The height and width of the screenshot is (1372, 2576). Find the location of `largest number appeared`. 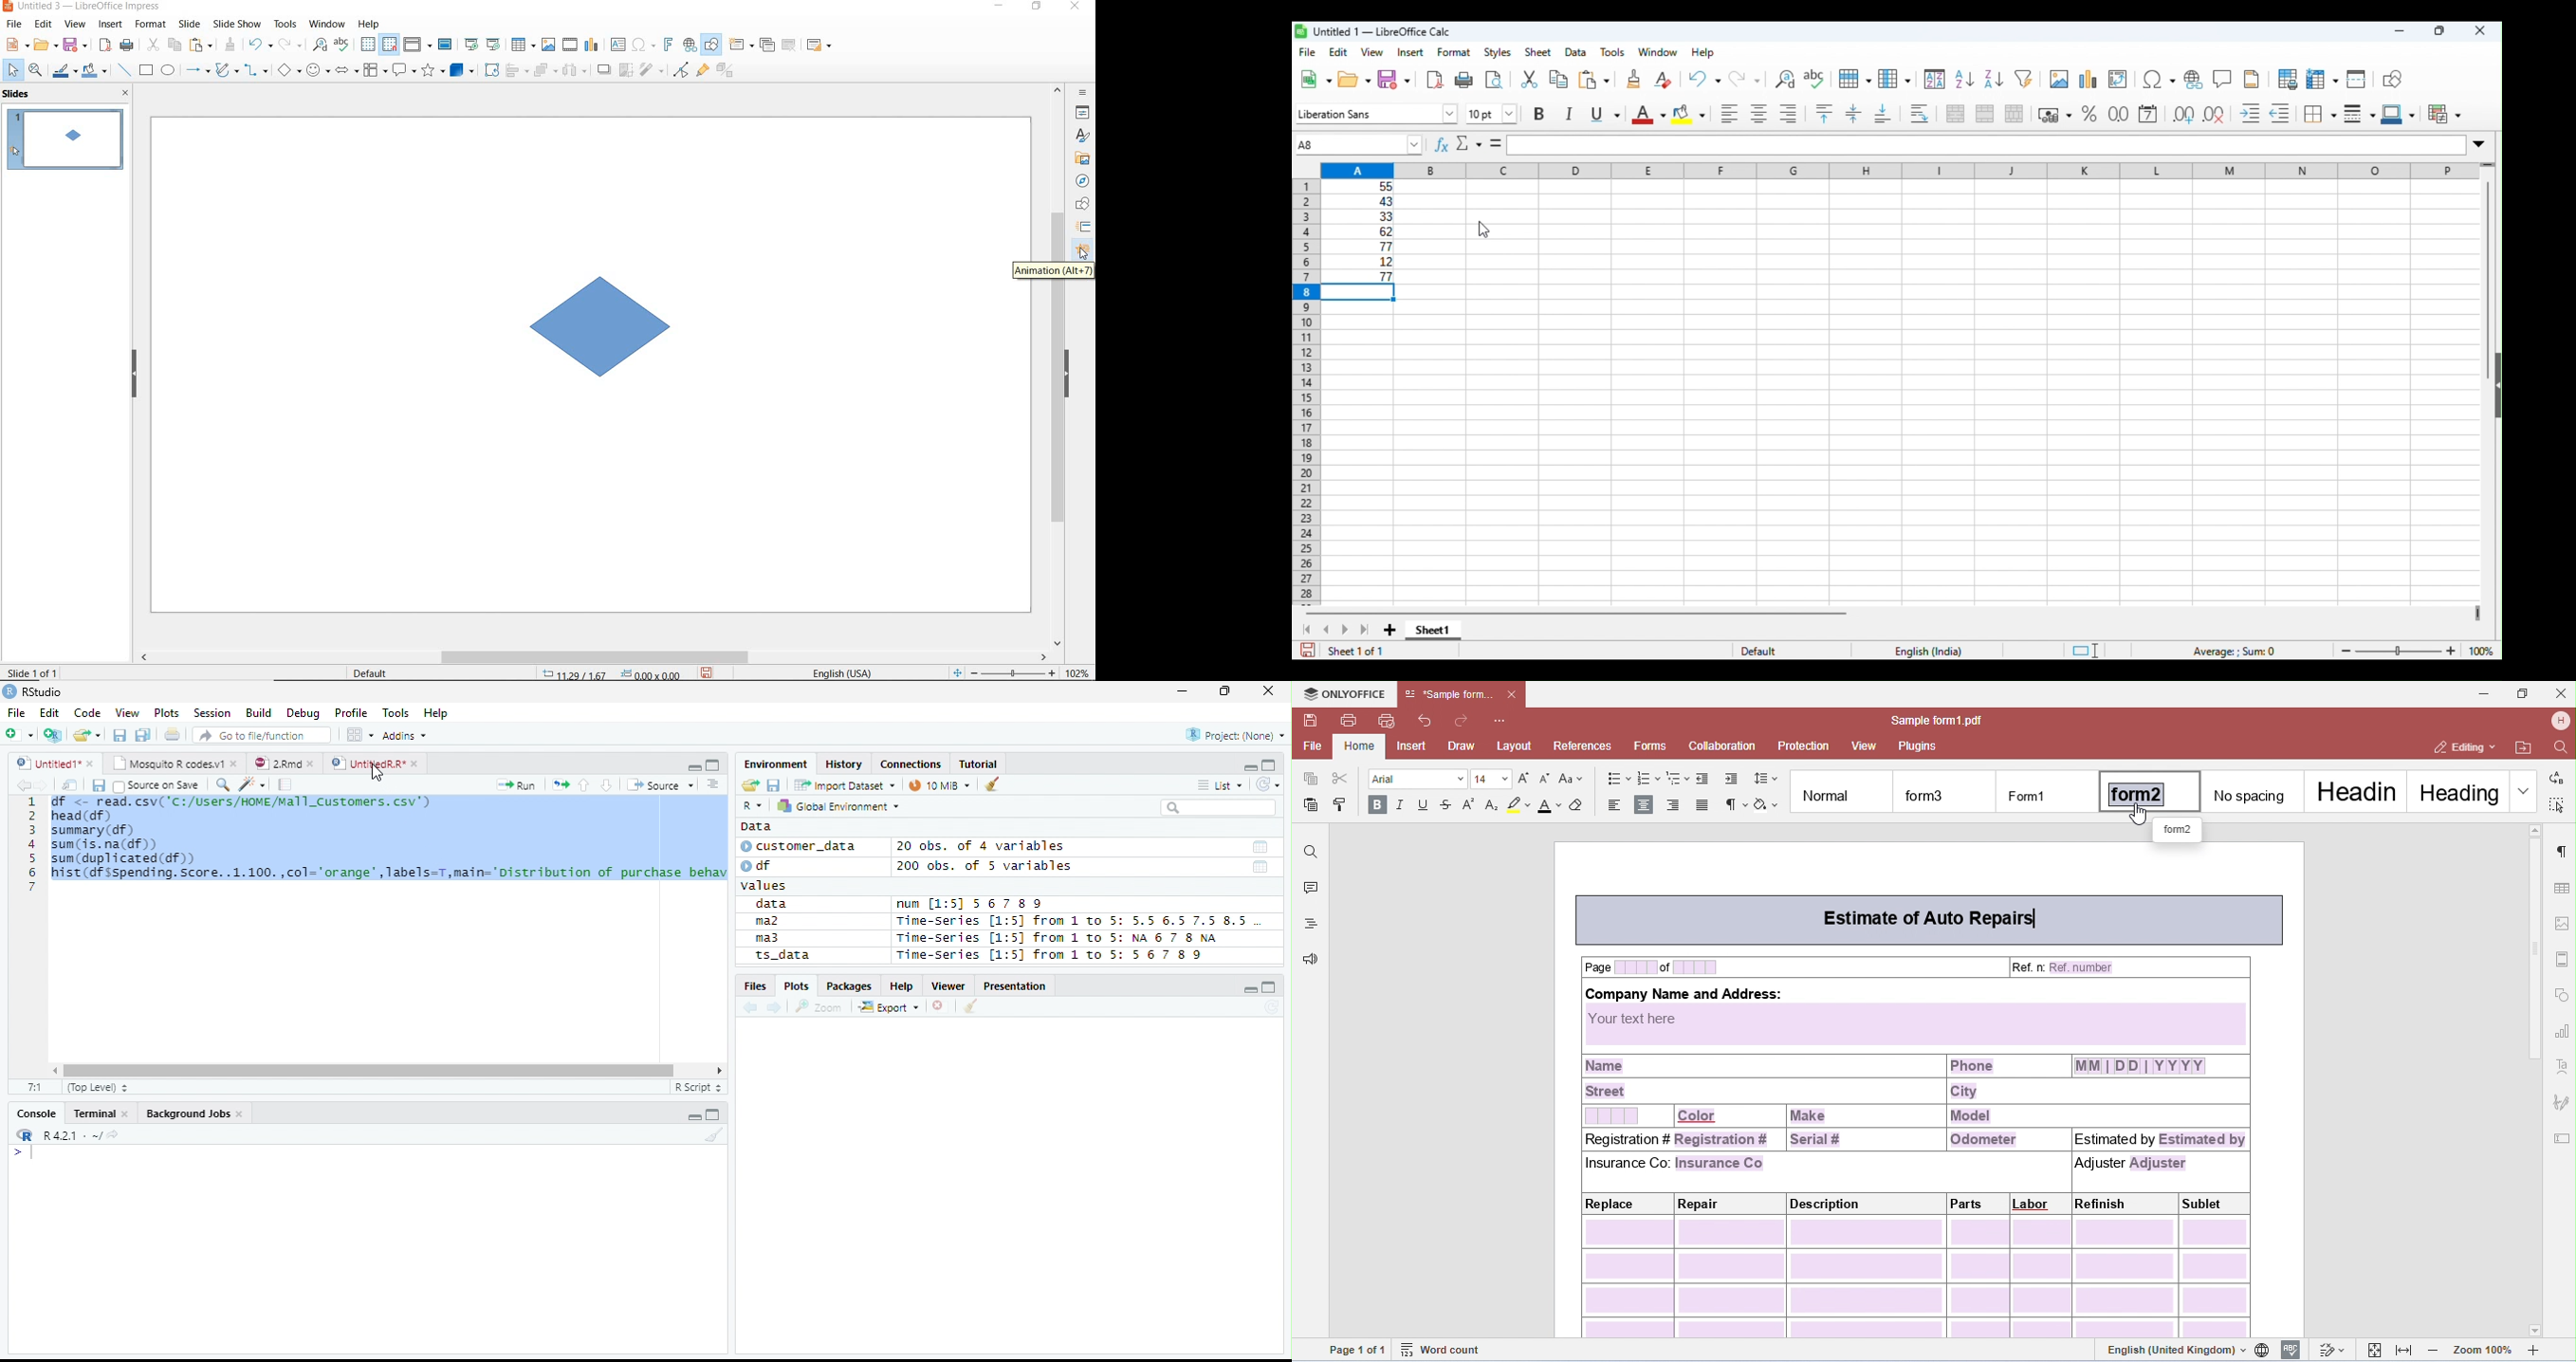

largest number appeared is located at coordinates (1363, 276).